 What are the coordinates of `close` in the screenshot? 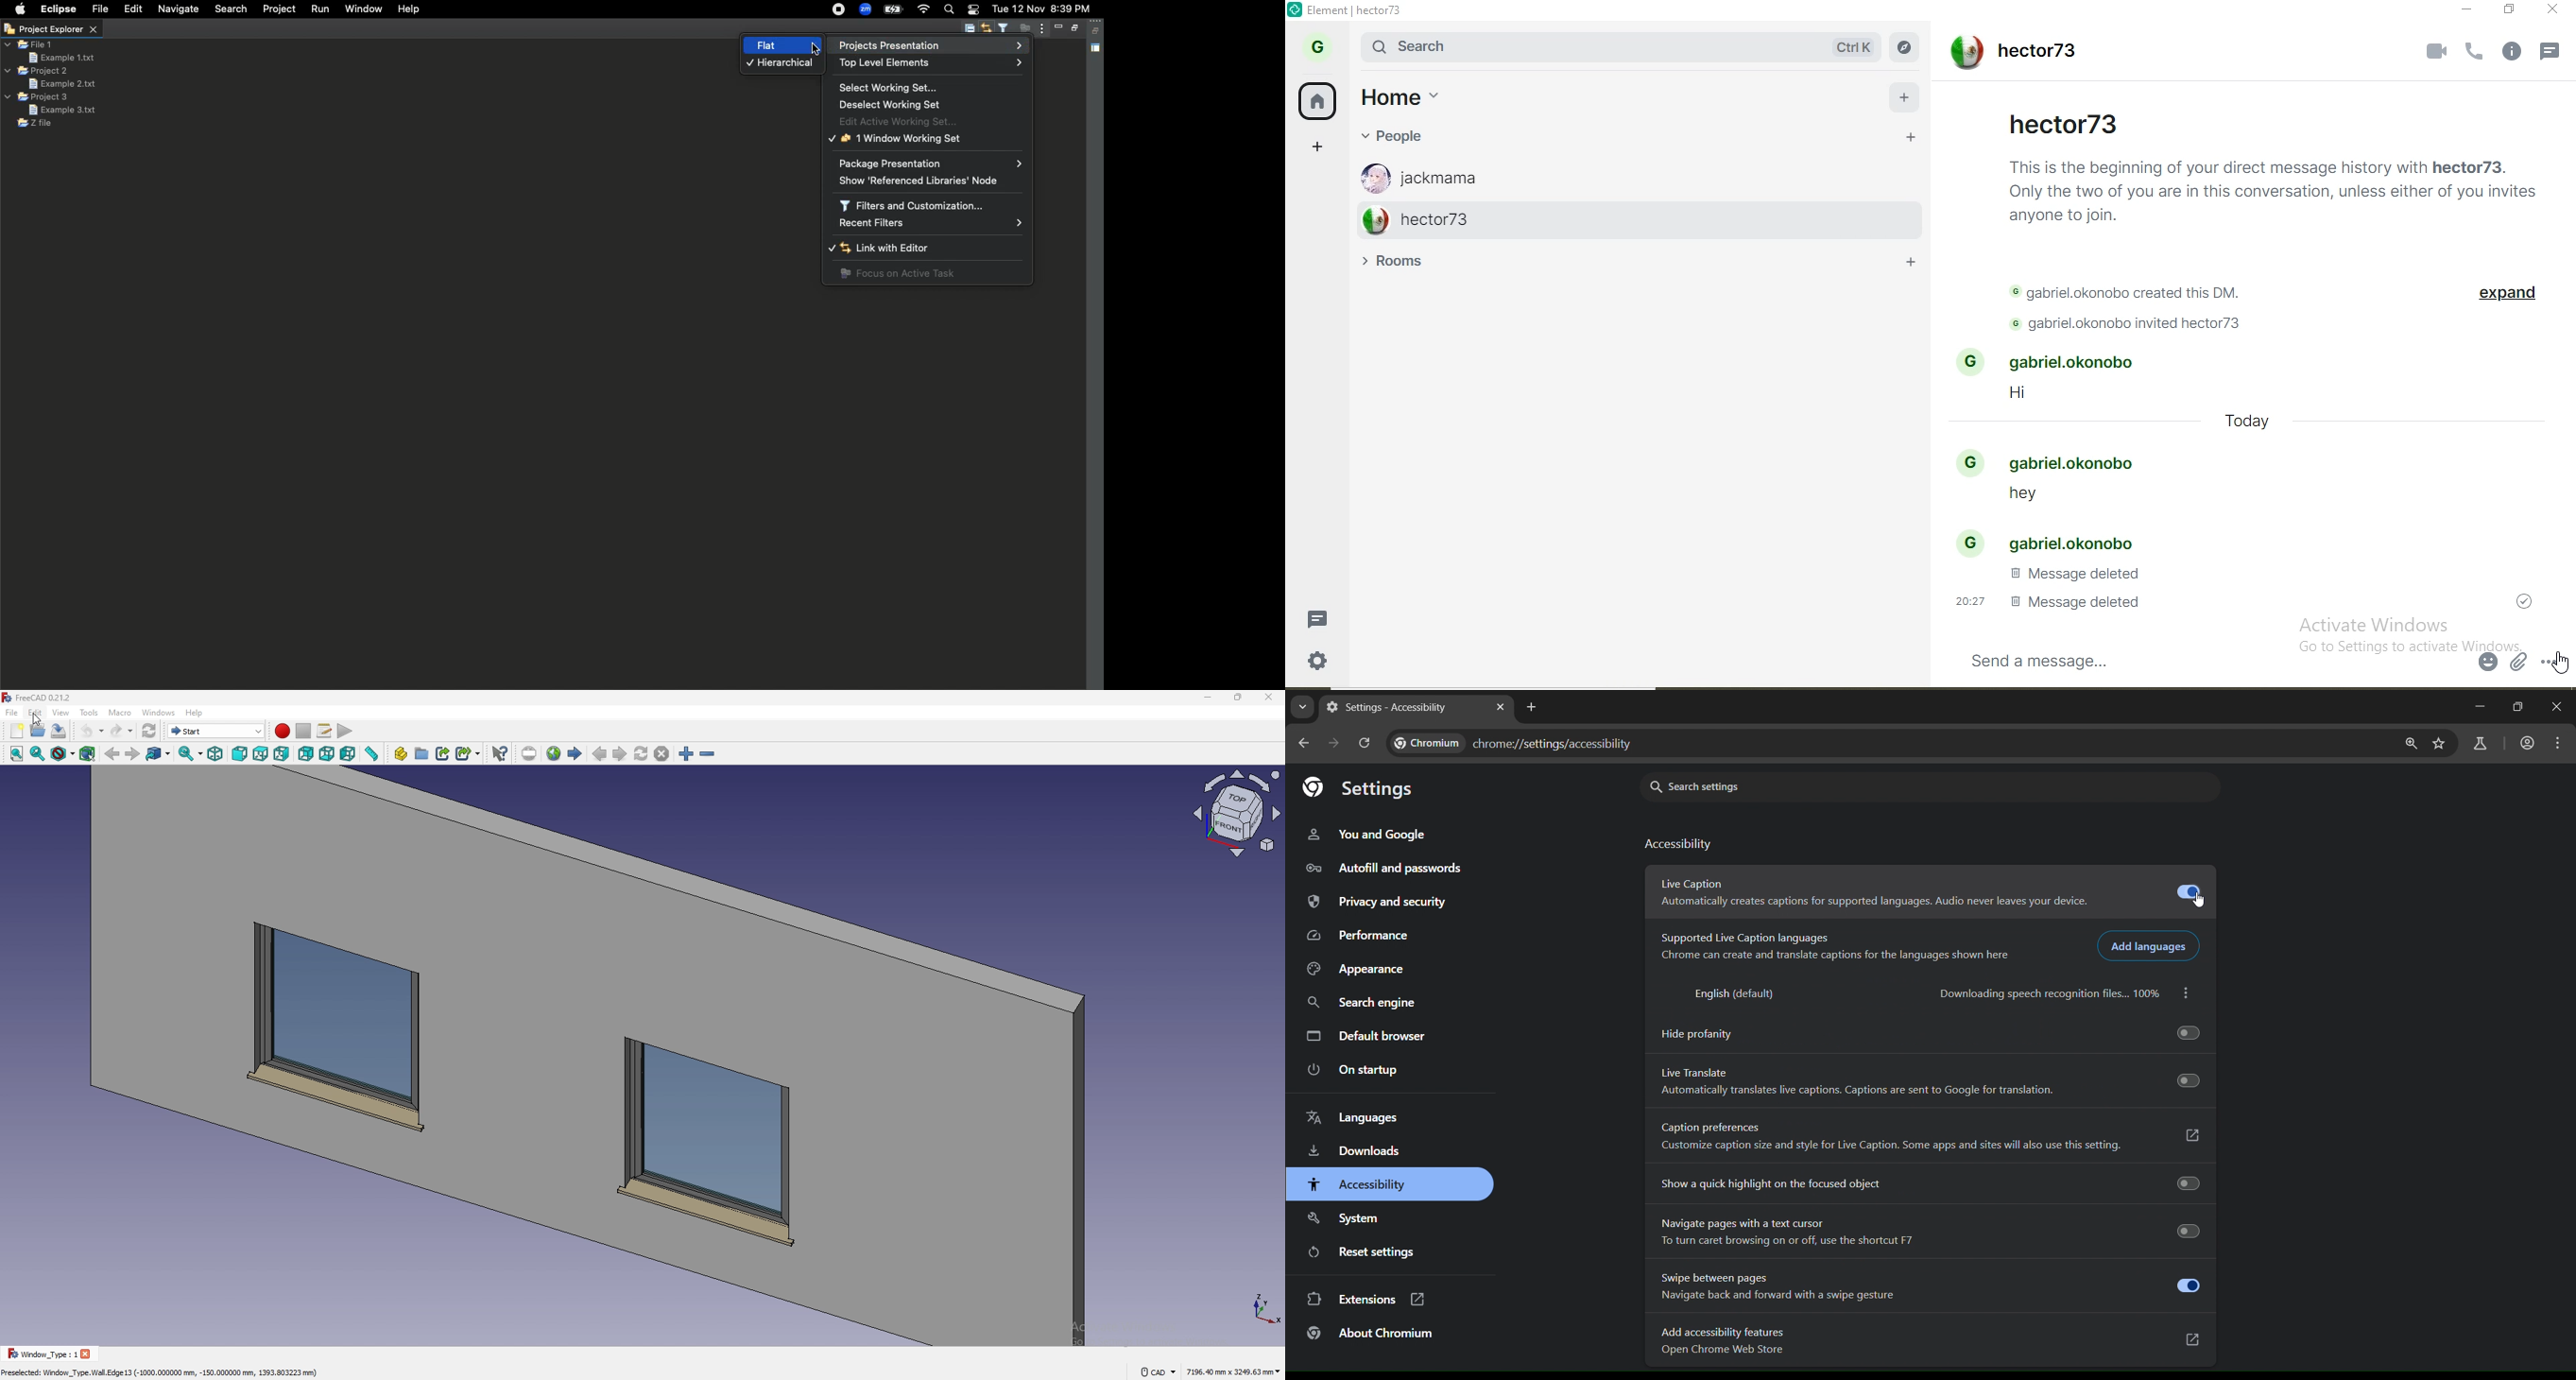 It's located at (88, 1354).